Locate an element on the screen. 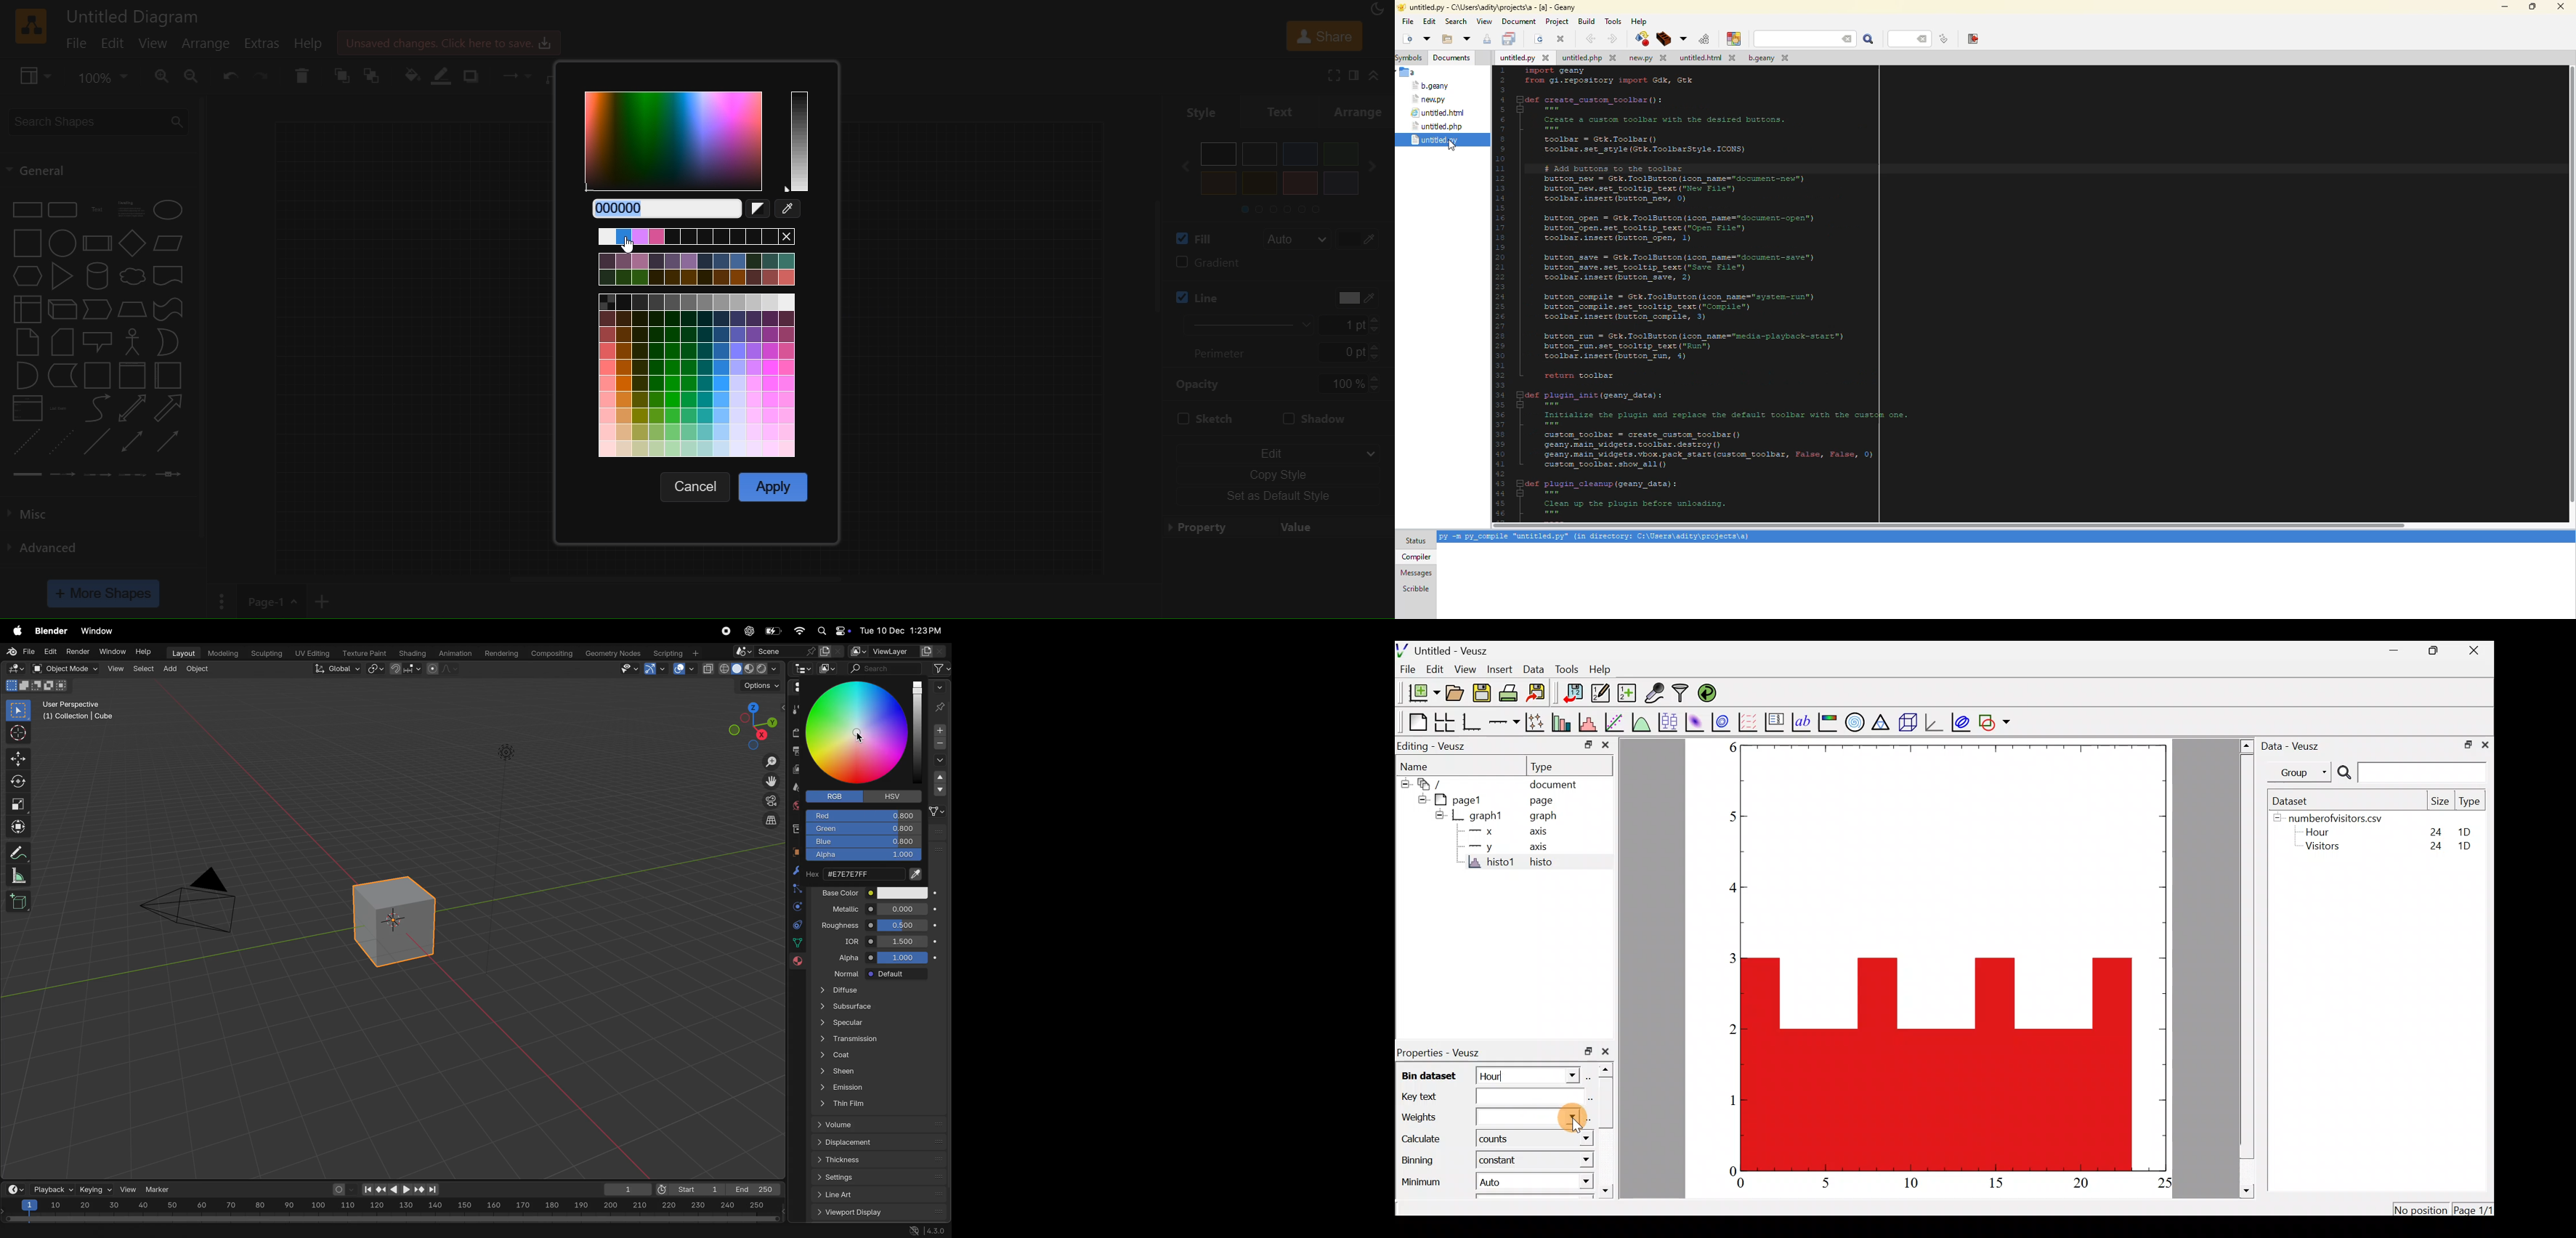 Image resolution: width=2576 pixels, height=1260 pixels. view is located at coordinates (1485, 22).